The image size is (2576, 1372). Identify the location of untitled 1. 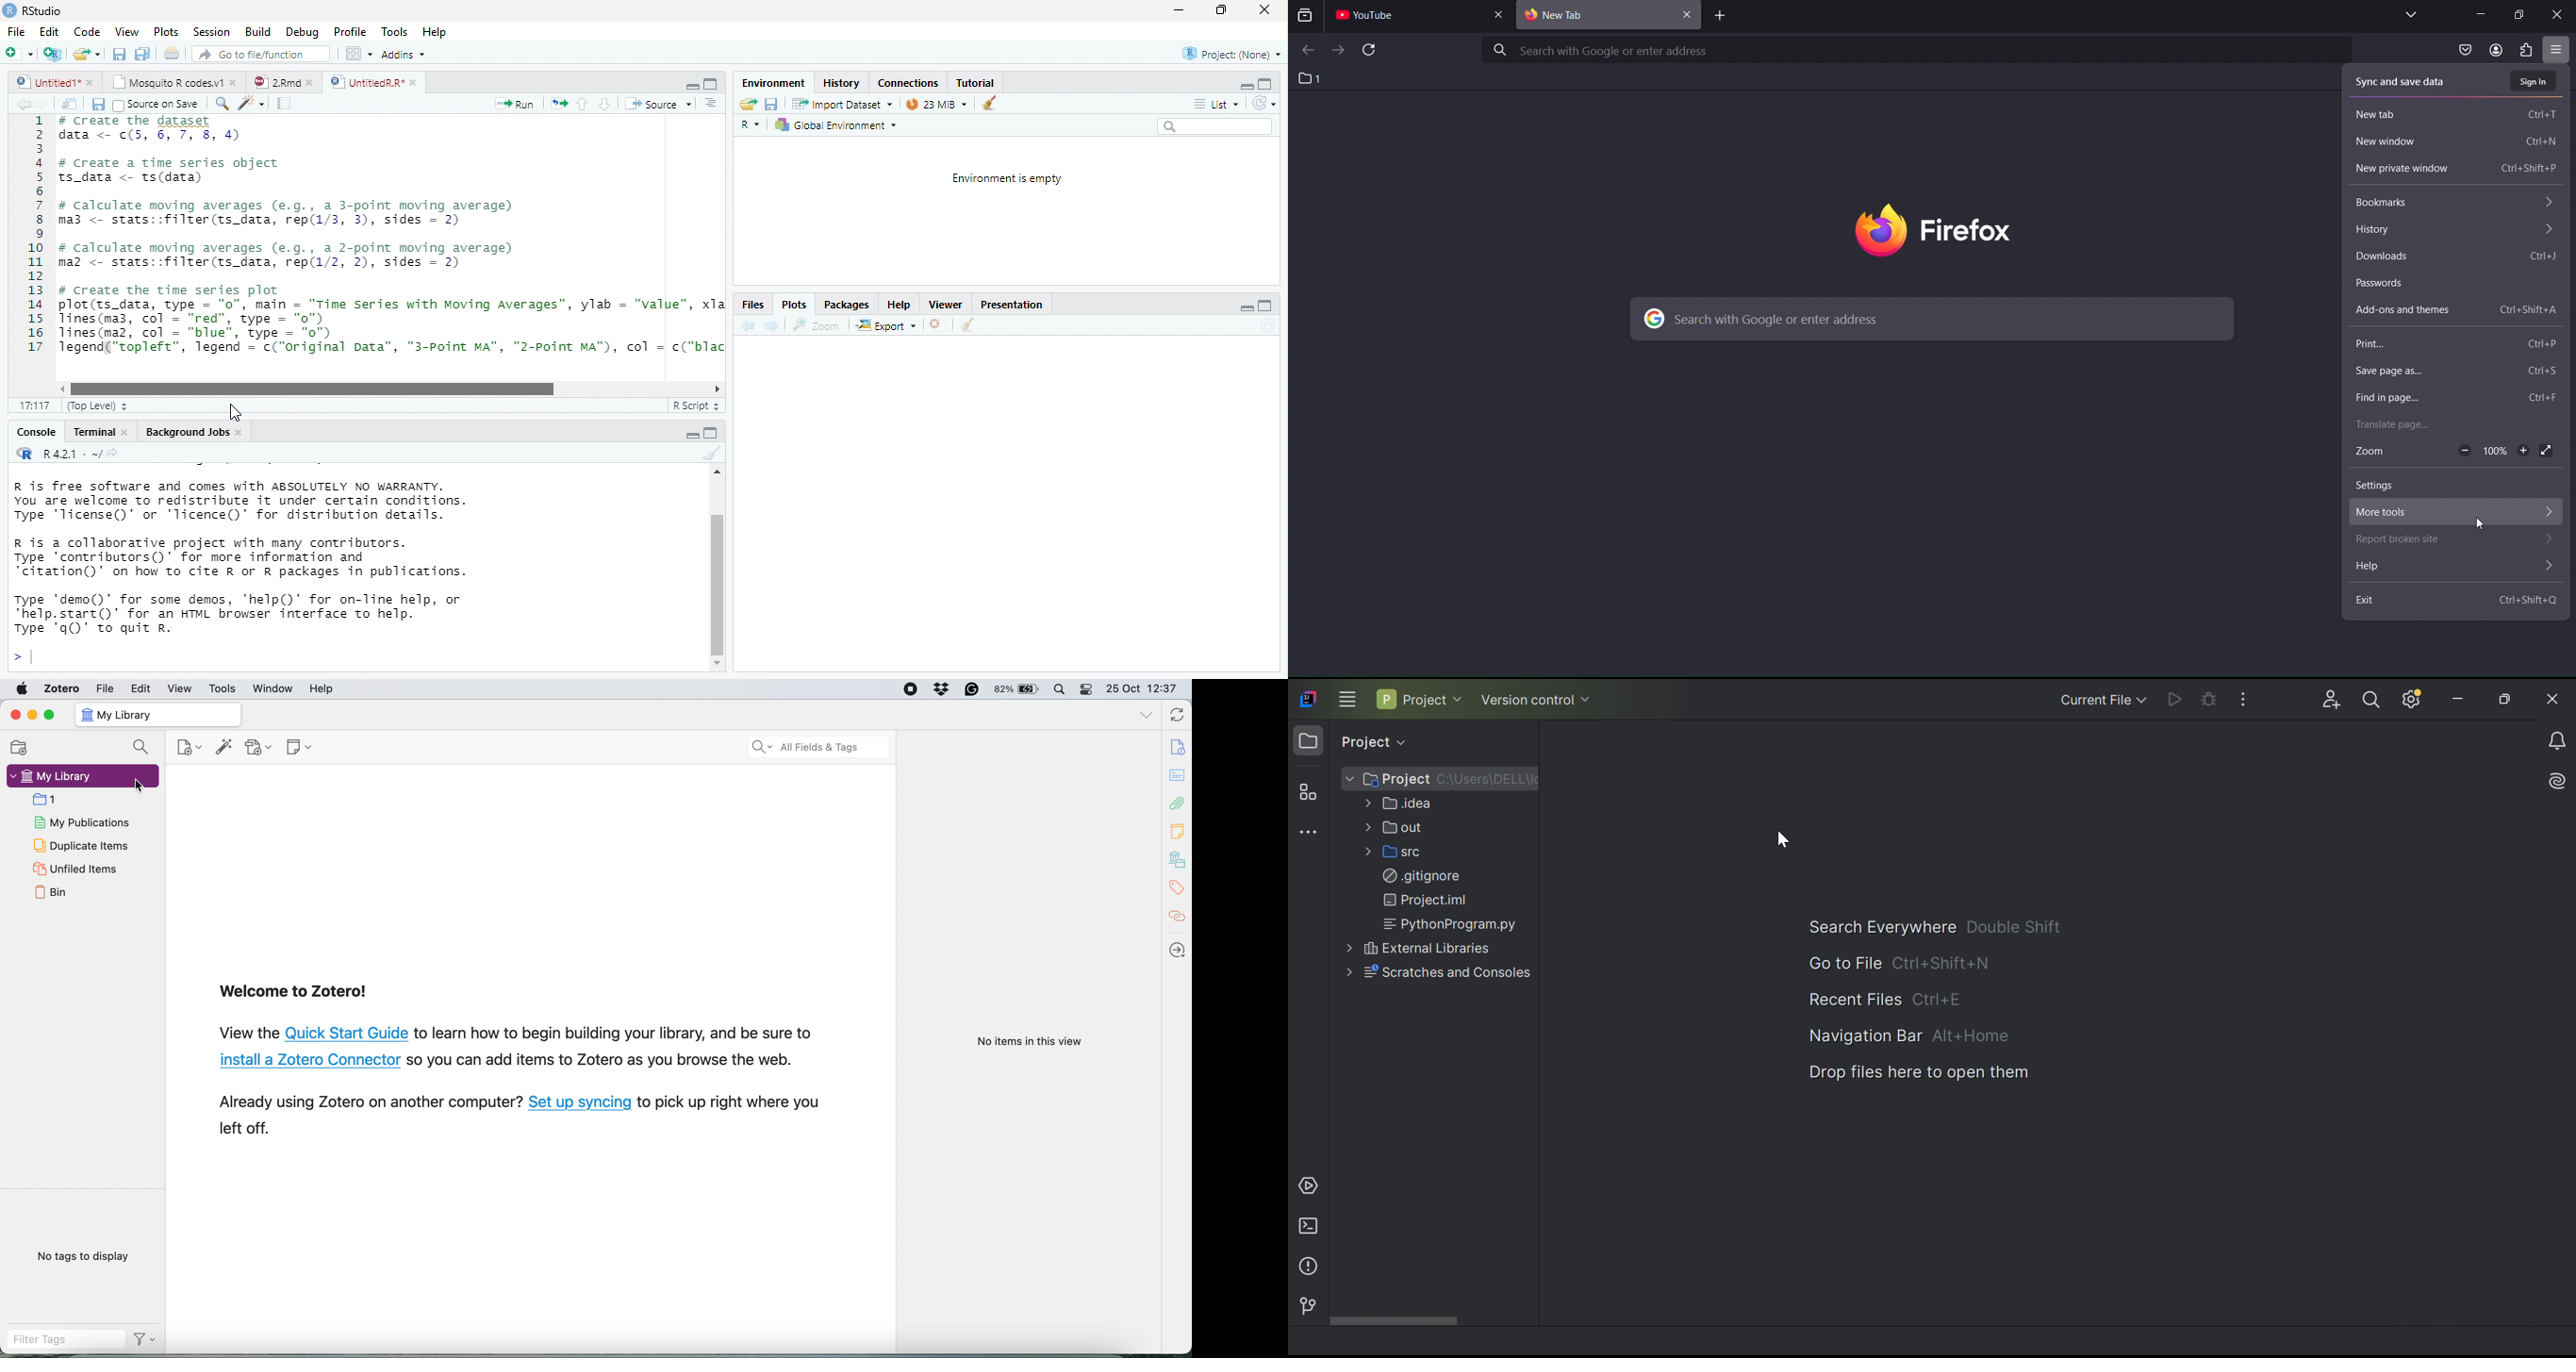
(43, 81).